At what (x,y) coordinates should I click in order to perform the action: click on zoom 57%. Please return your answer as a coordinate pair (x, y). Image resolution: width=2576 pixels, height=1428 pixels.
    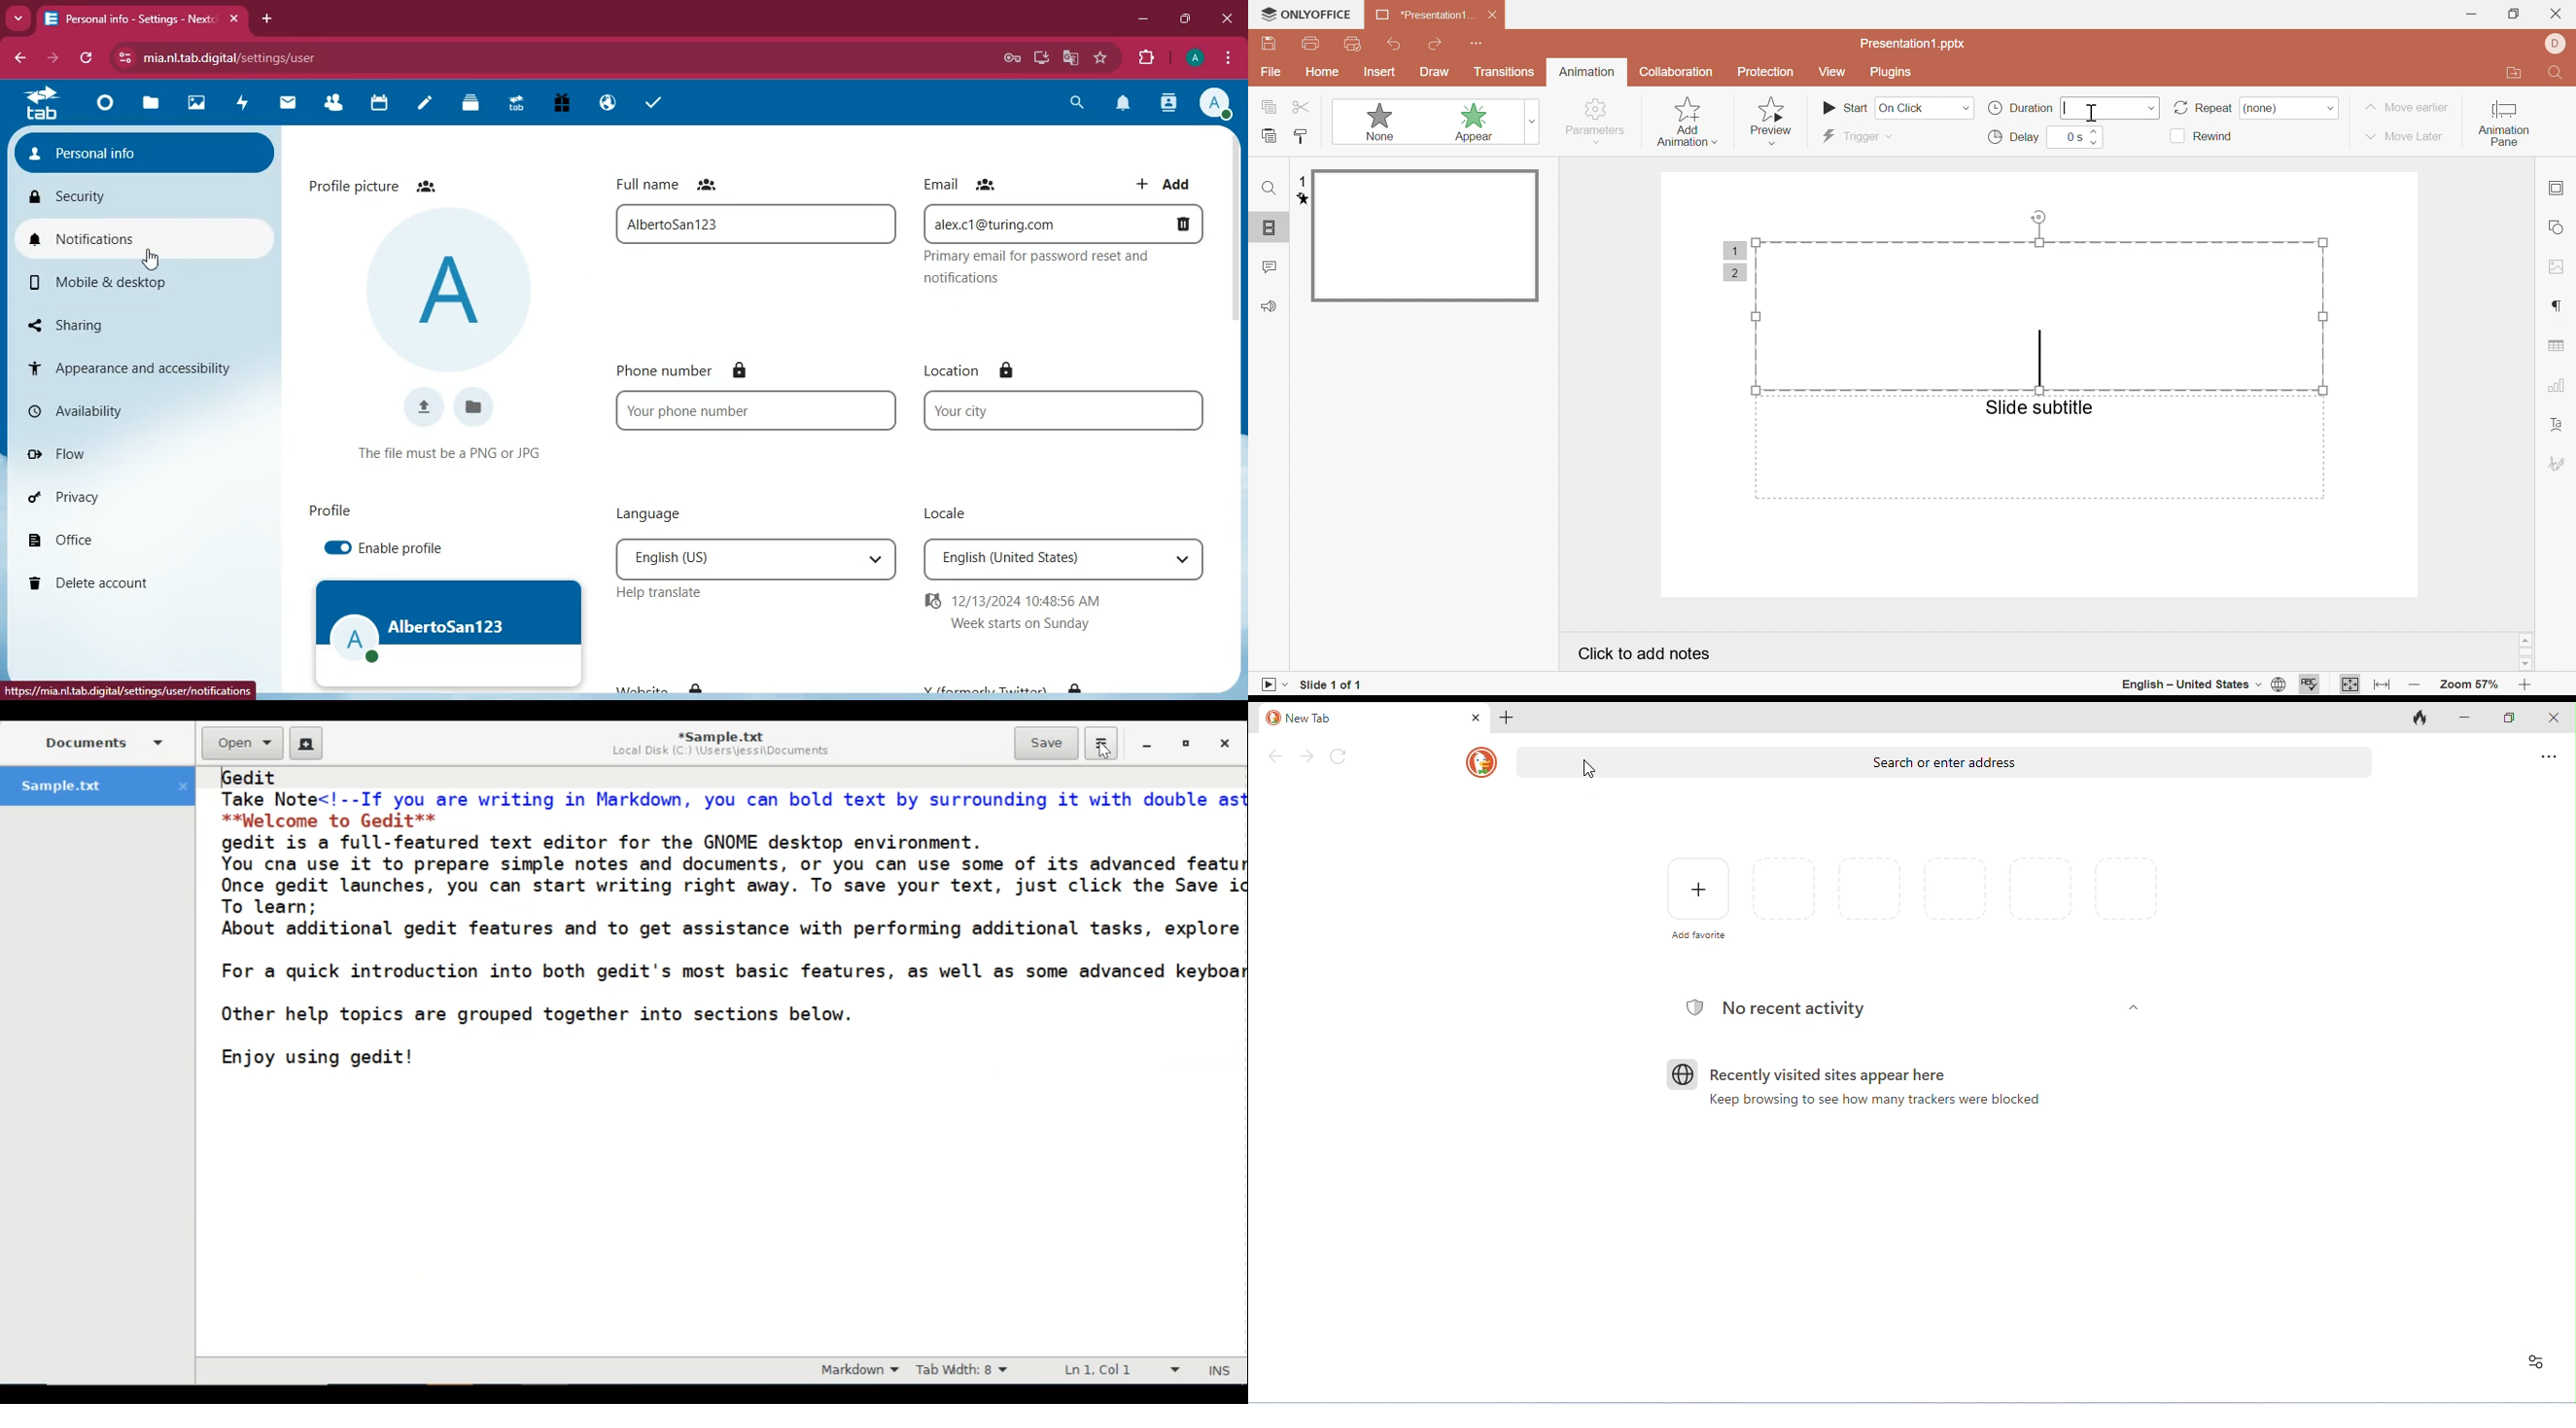
    Looking at the image, I should click on (2471, 686).